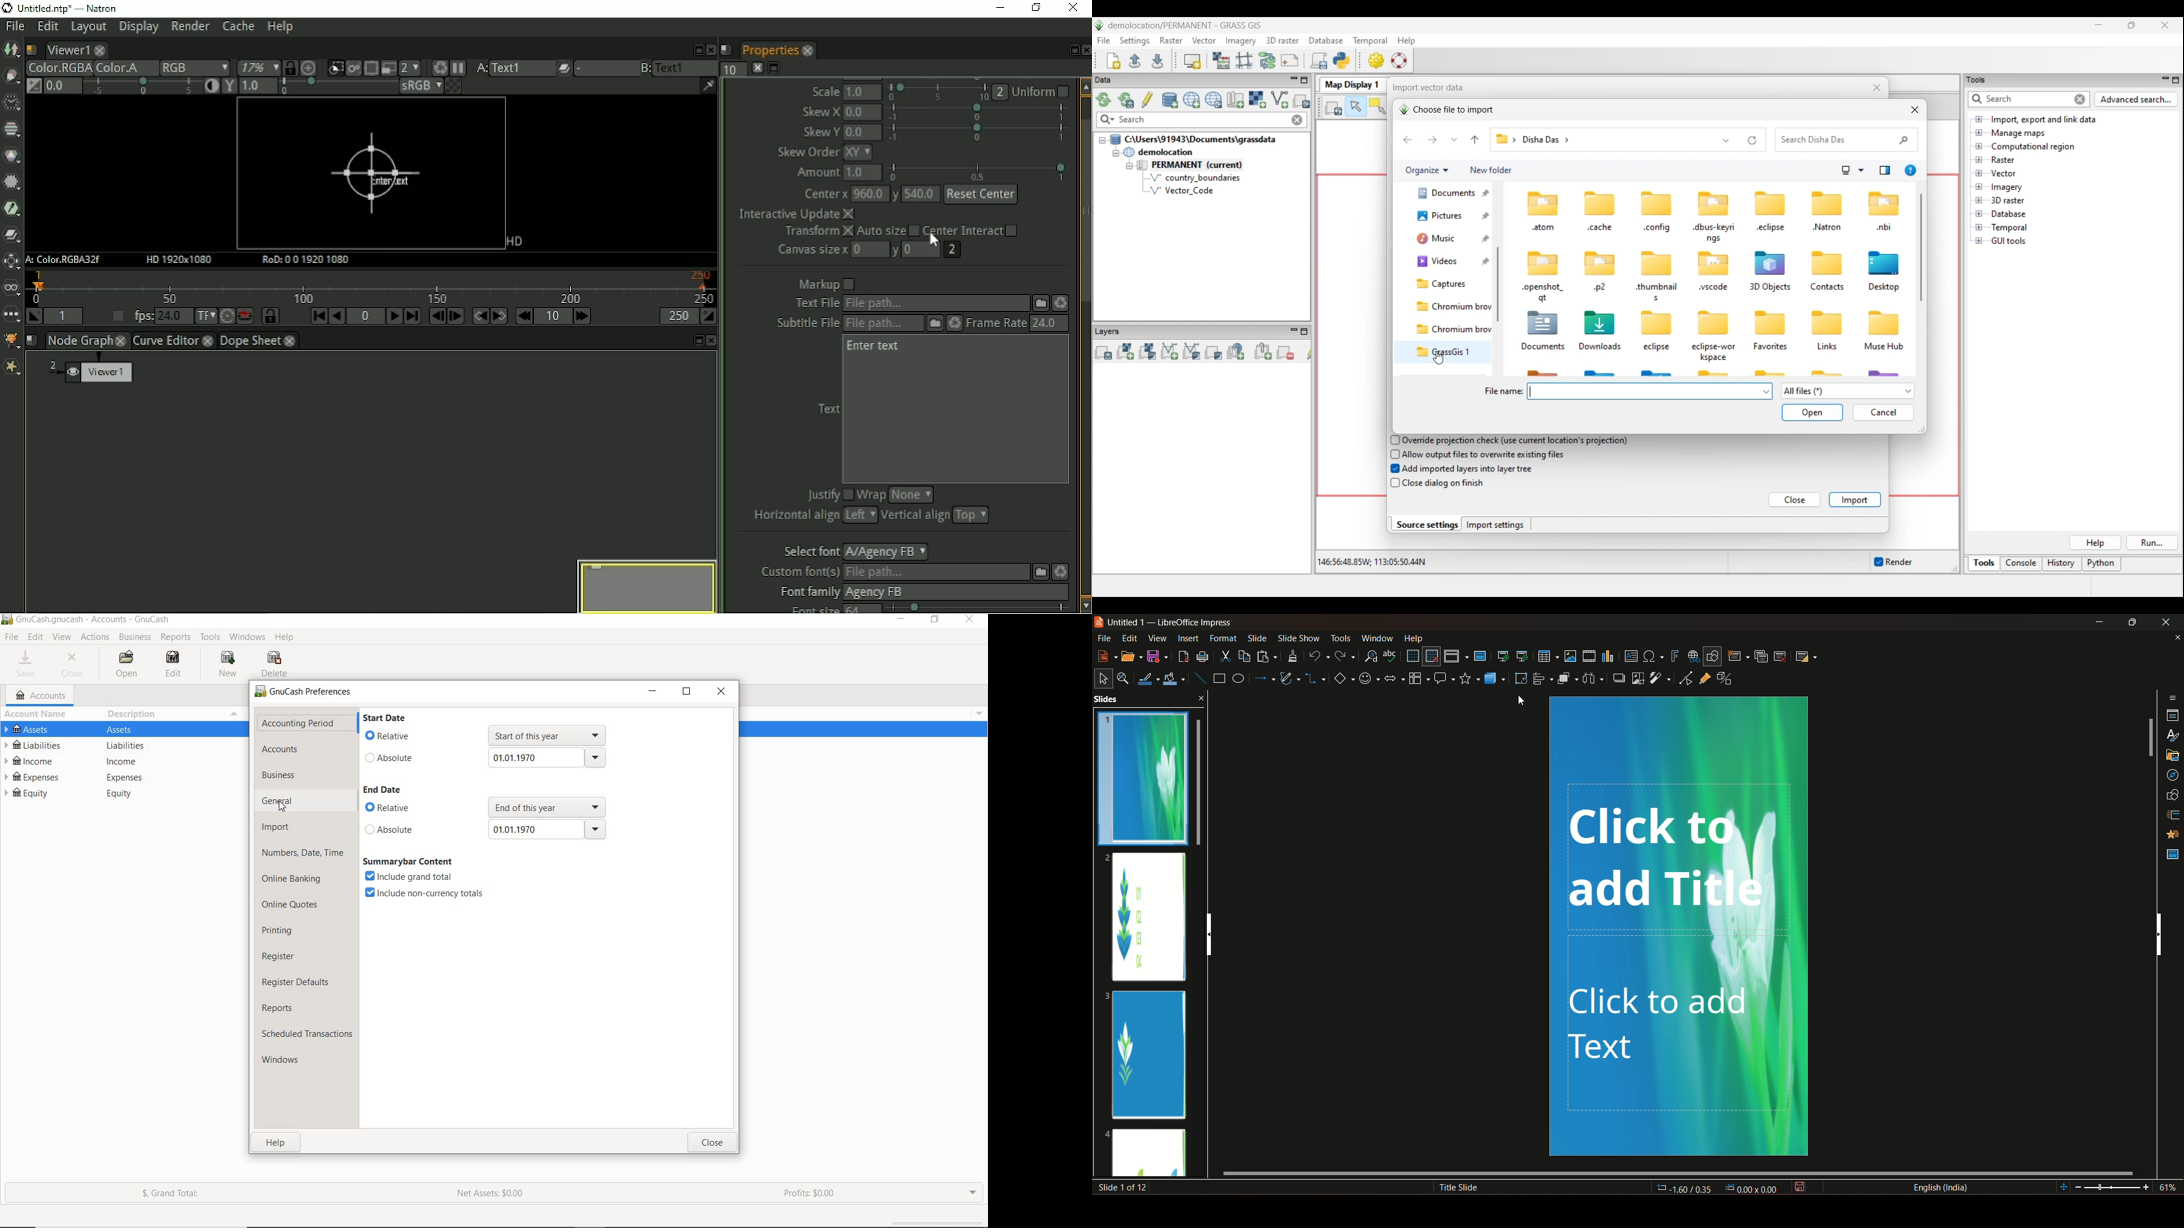  I want to click on new, so click(1106, 655).